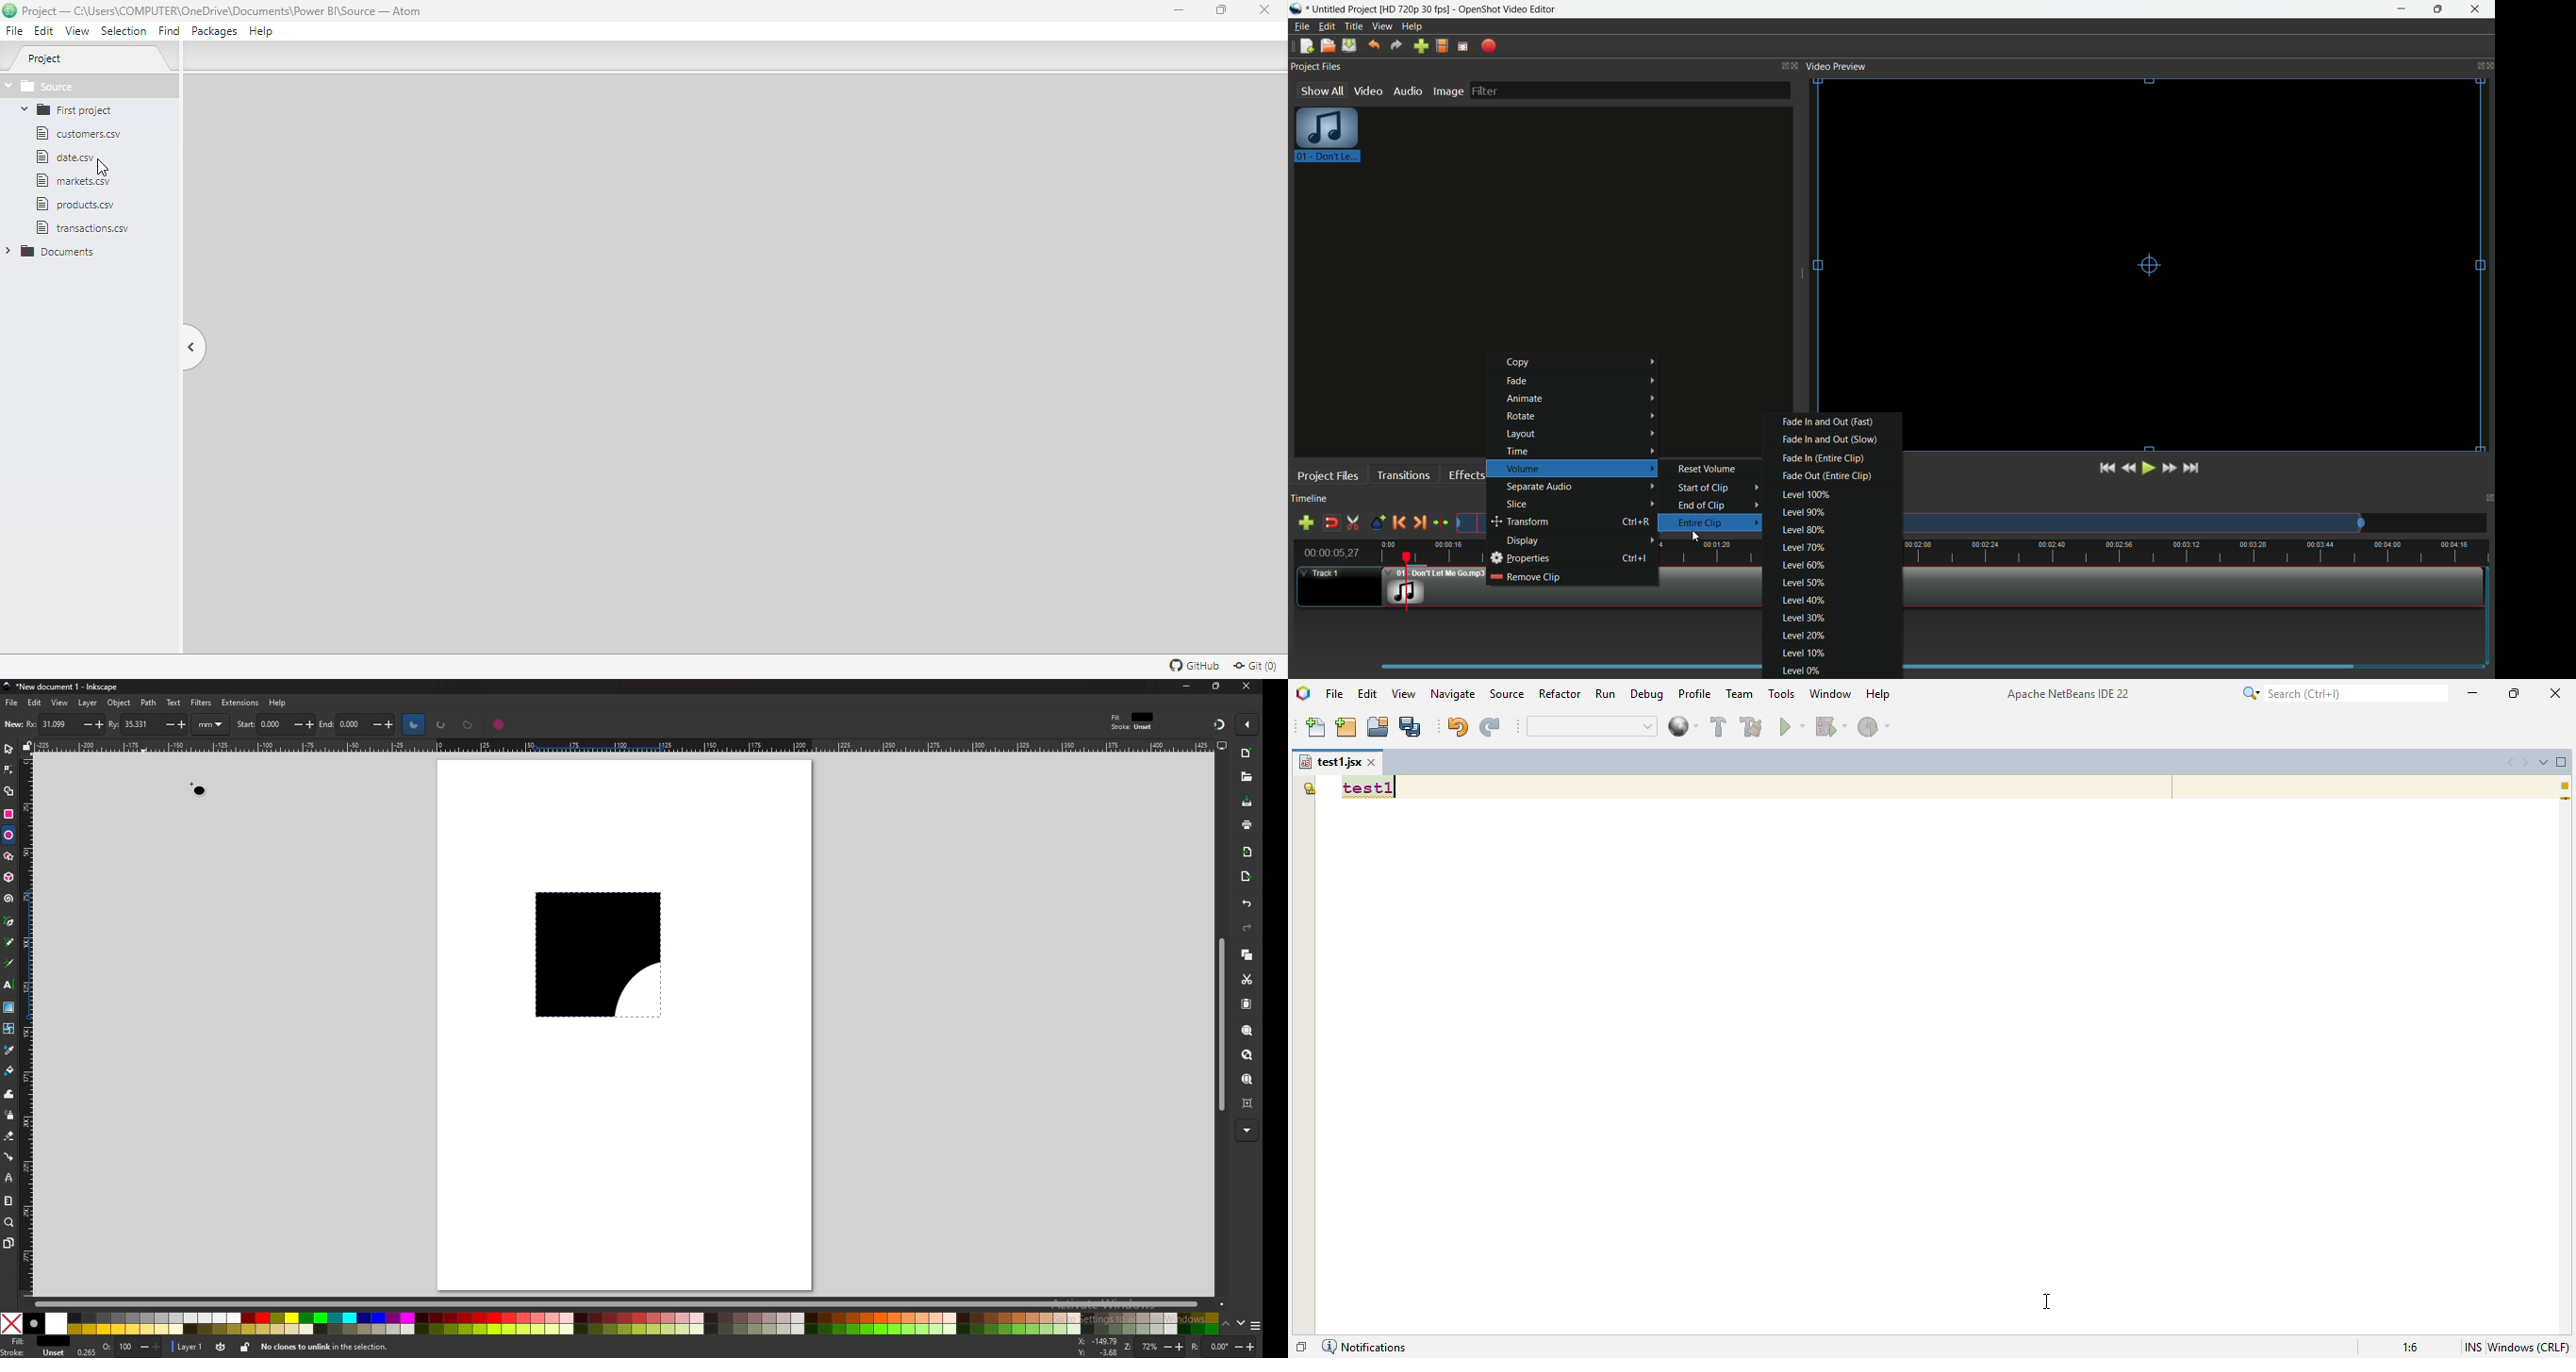  I want to click on Project, so click(96, 59).